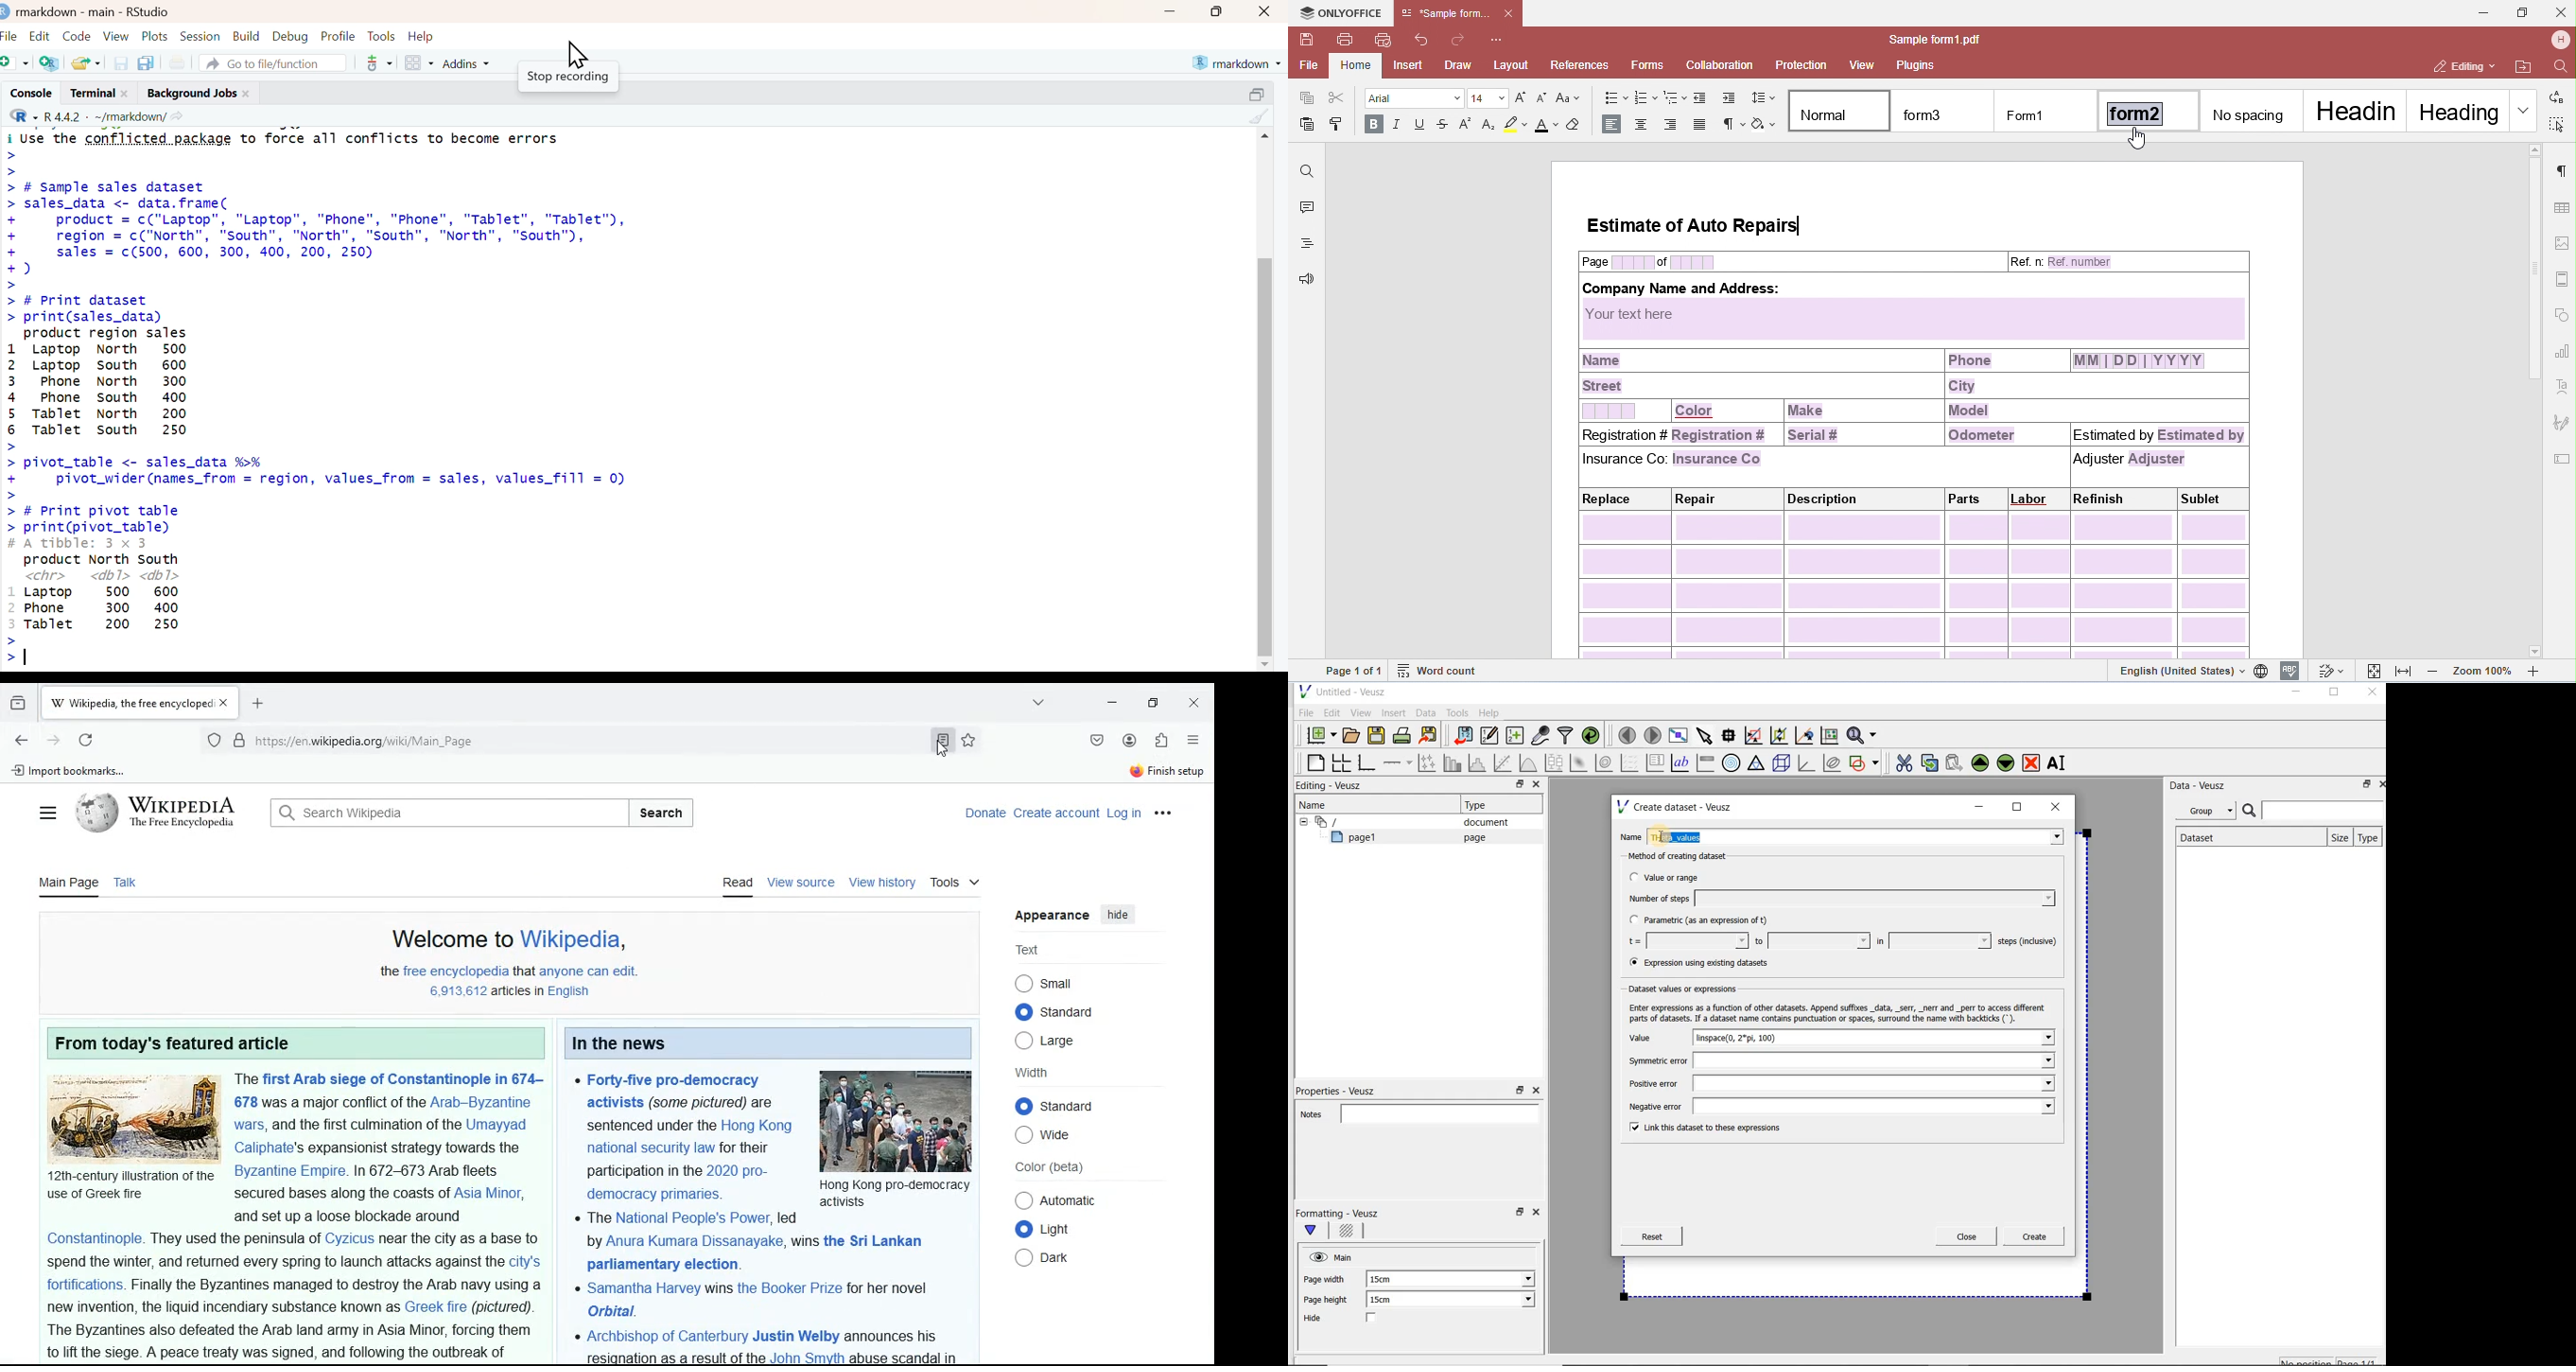  I want to click on Formatting - Veusz, so click(1339, 1213).